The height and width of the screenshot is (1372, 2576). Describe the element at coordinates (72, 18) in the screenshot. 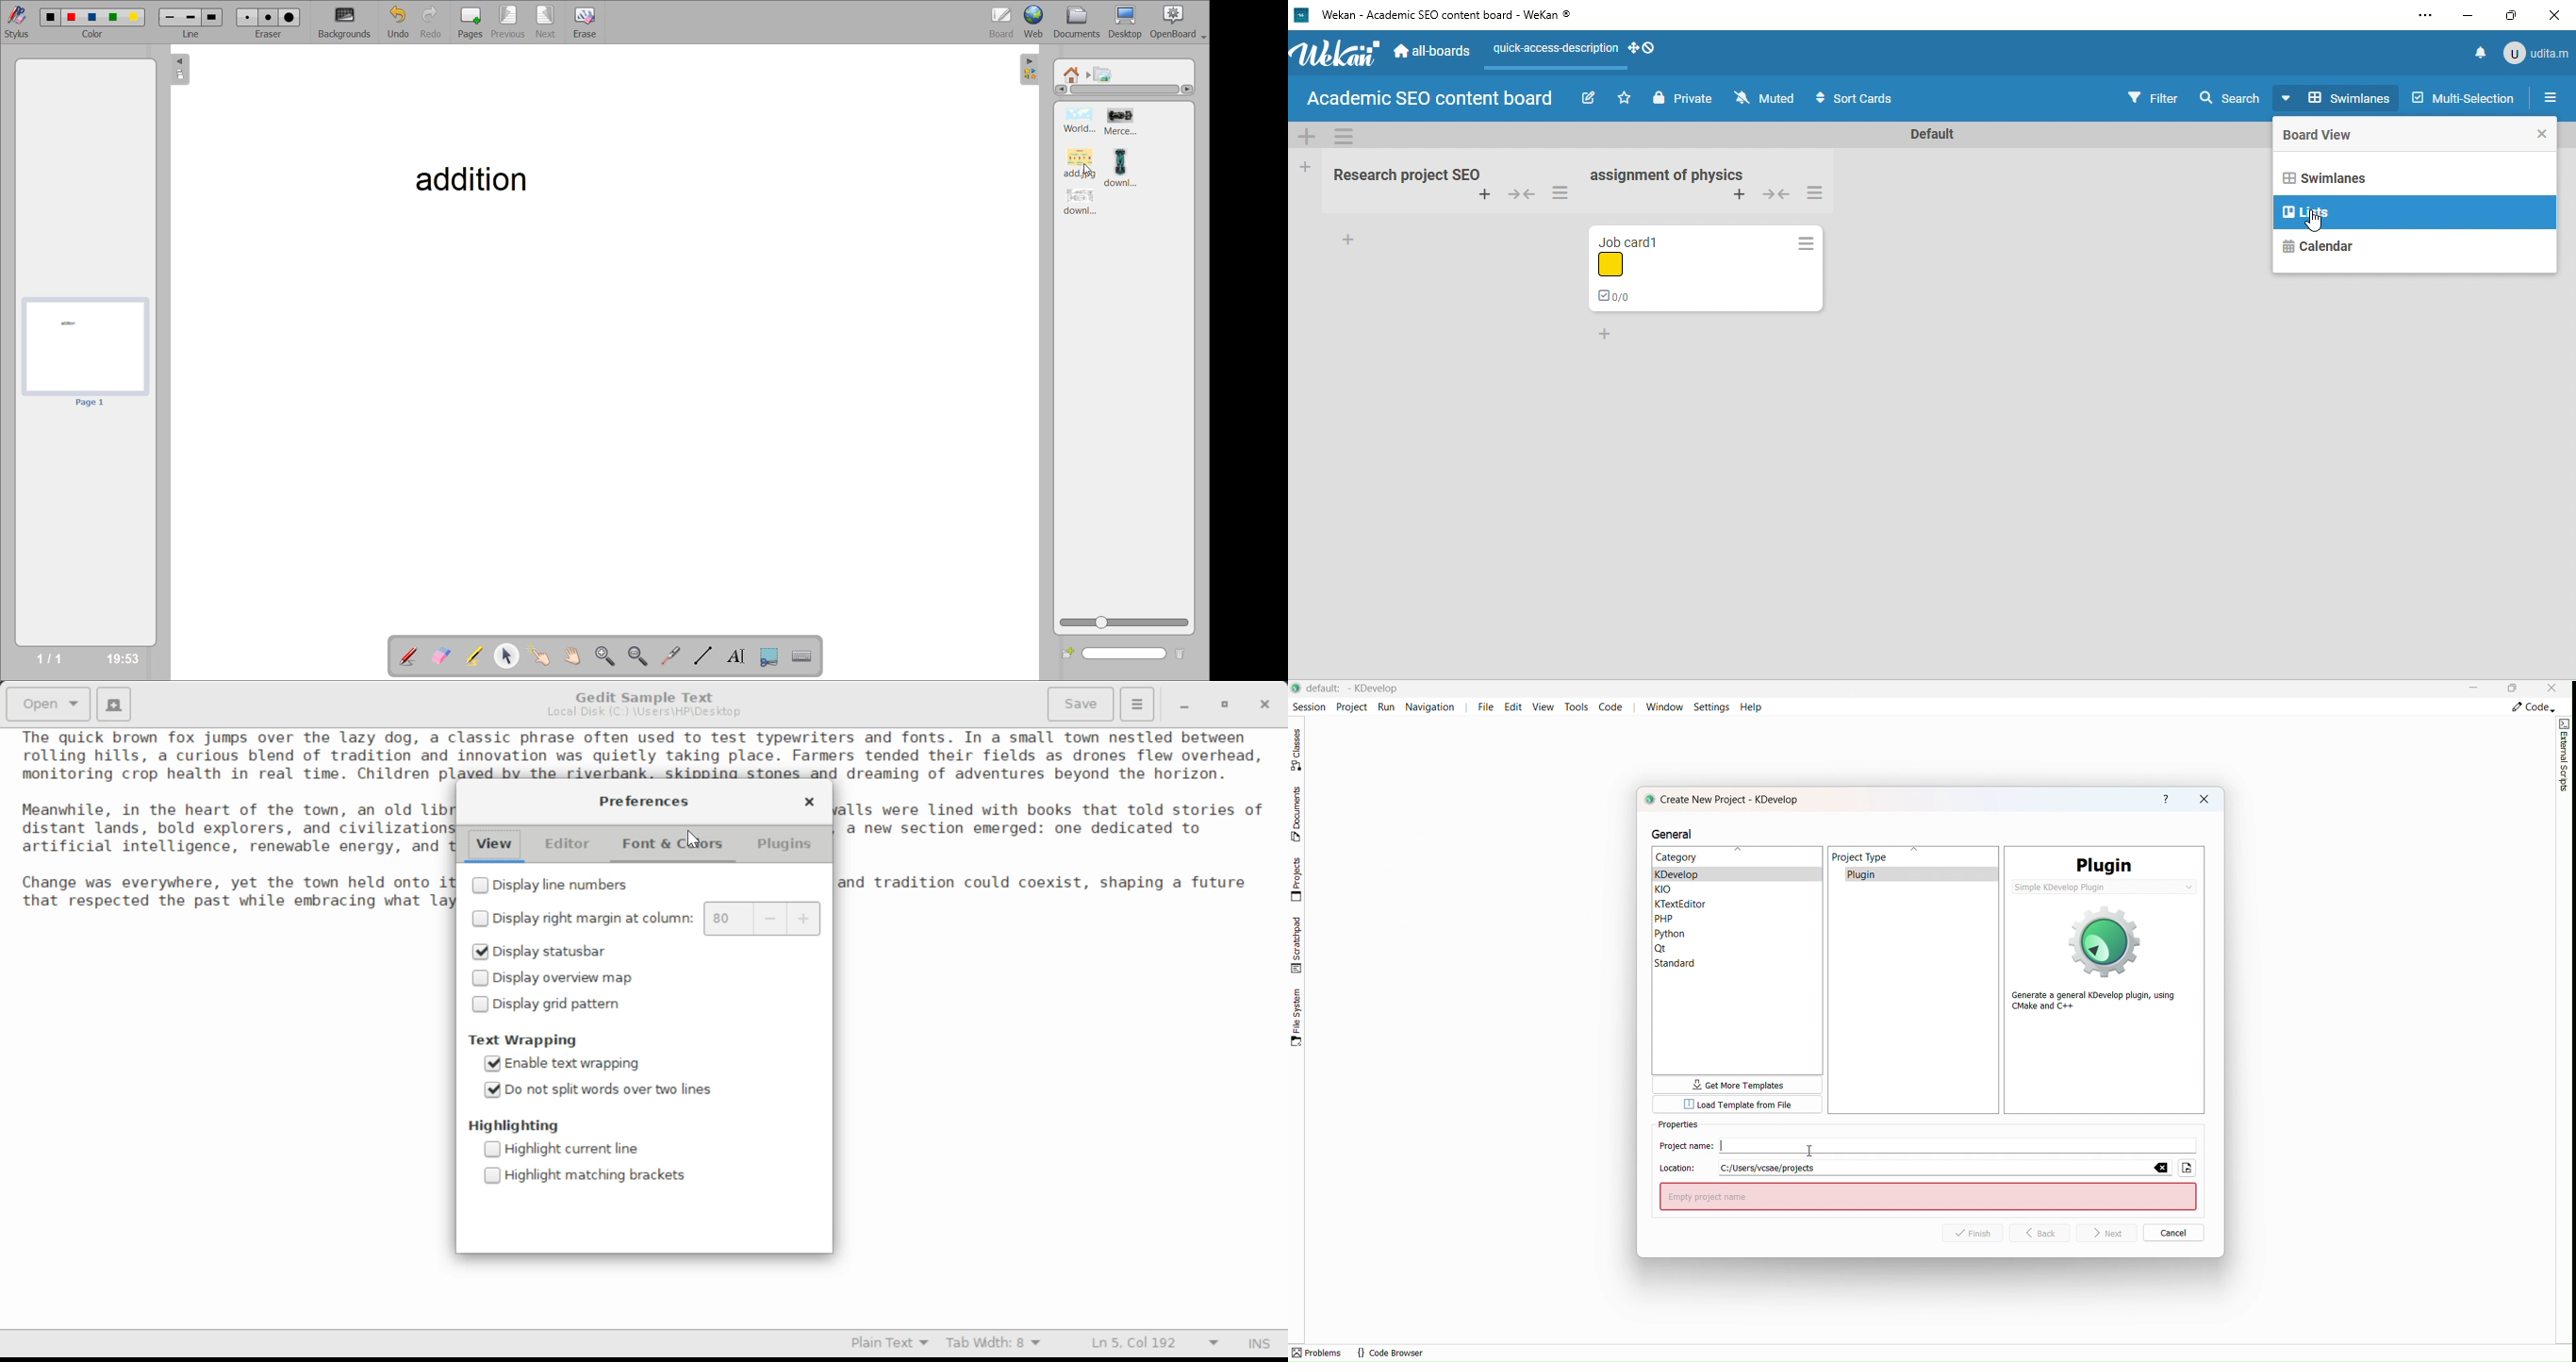

I see `color 2` at that location.